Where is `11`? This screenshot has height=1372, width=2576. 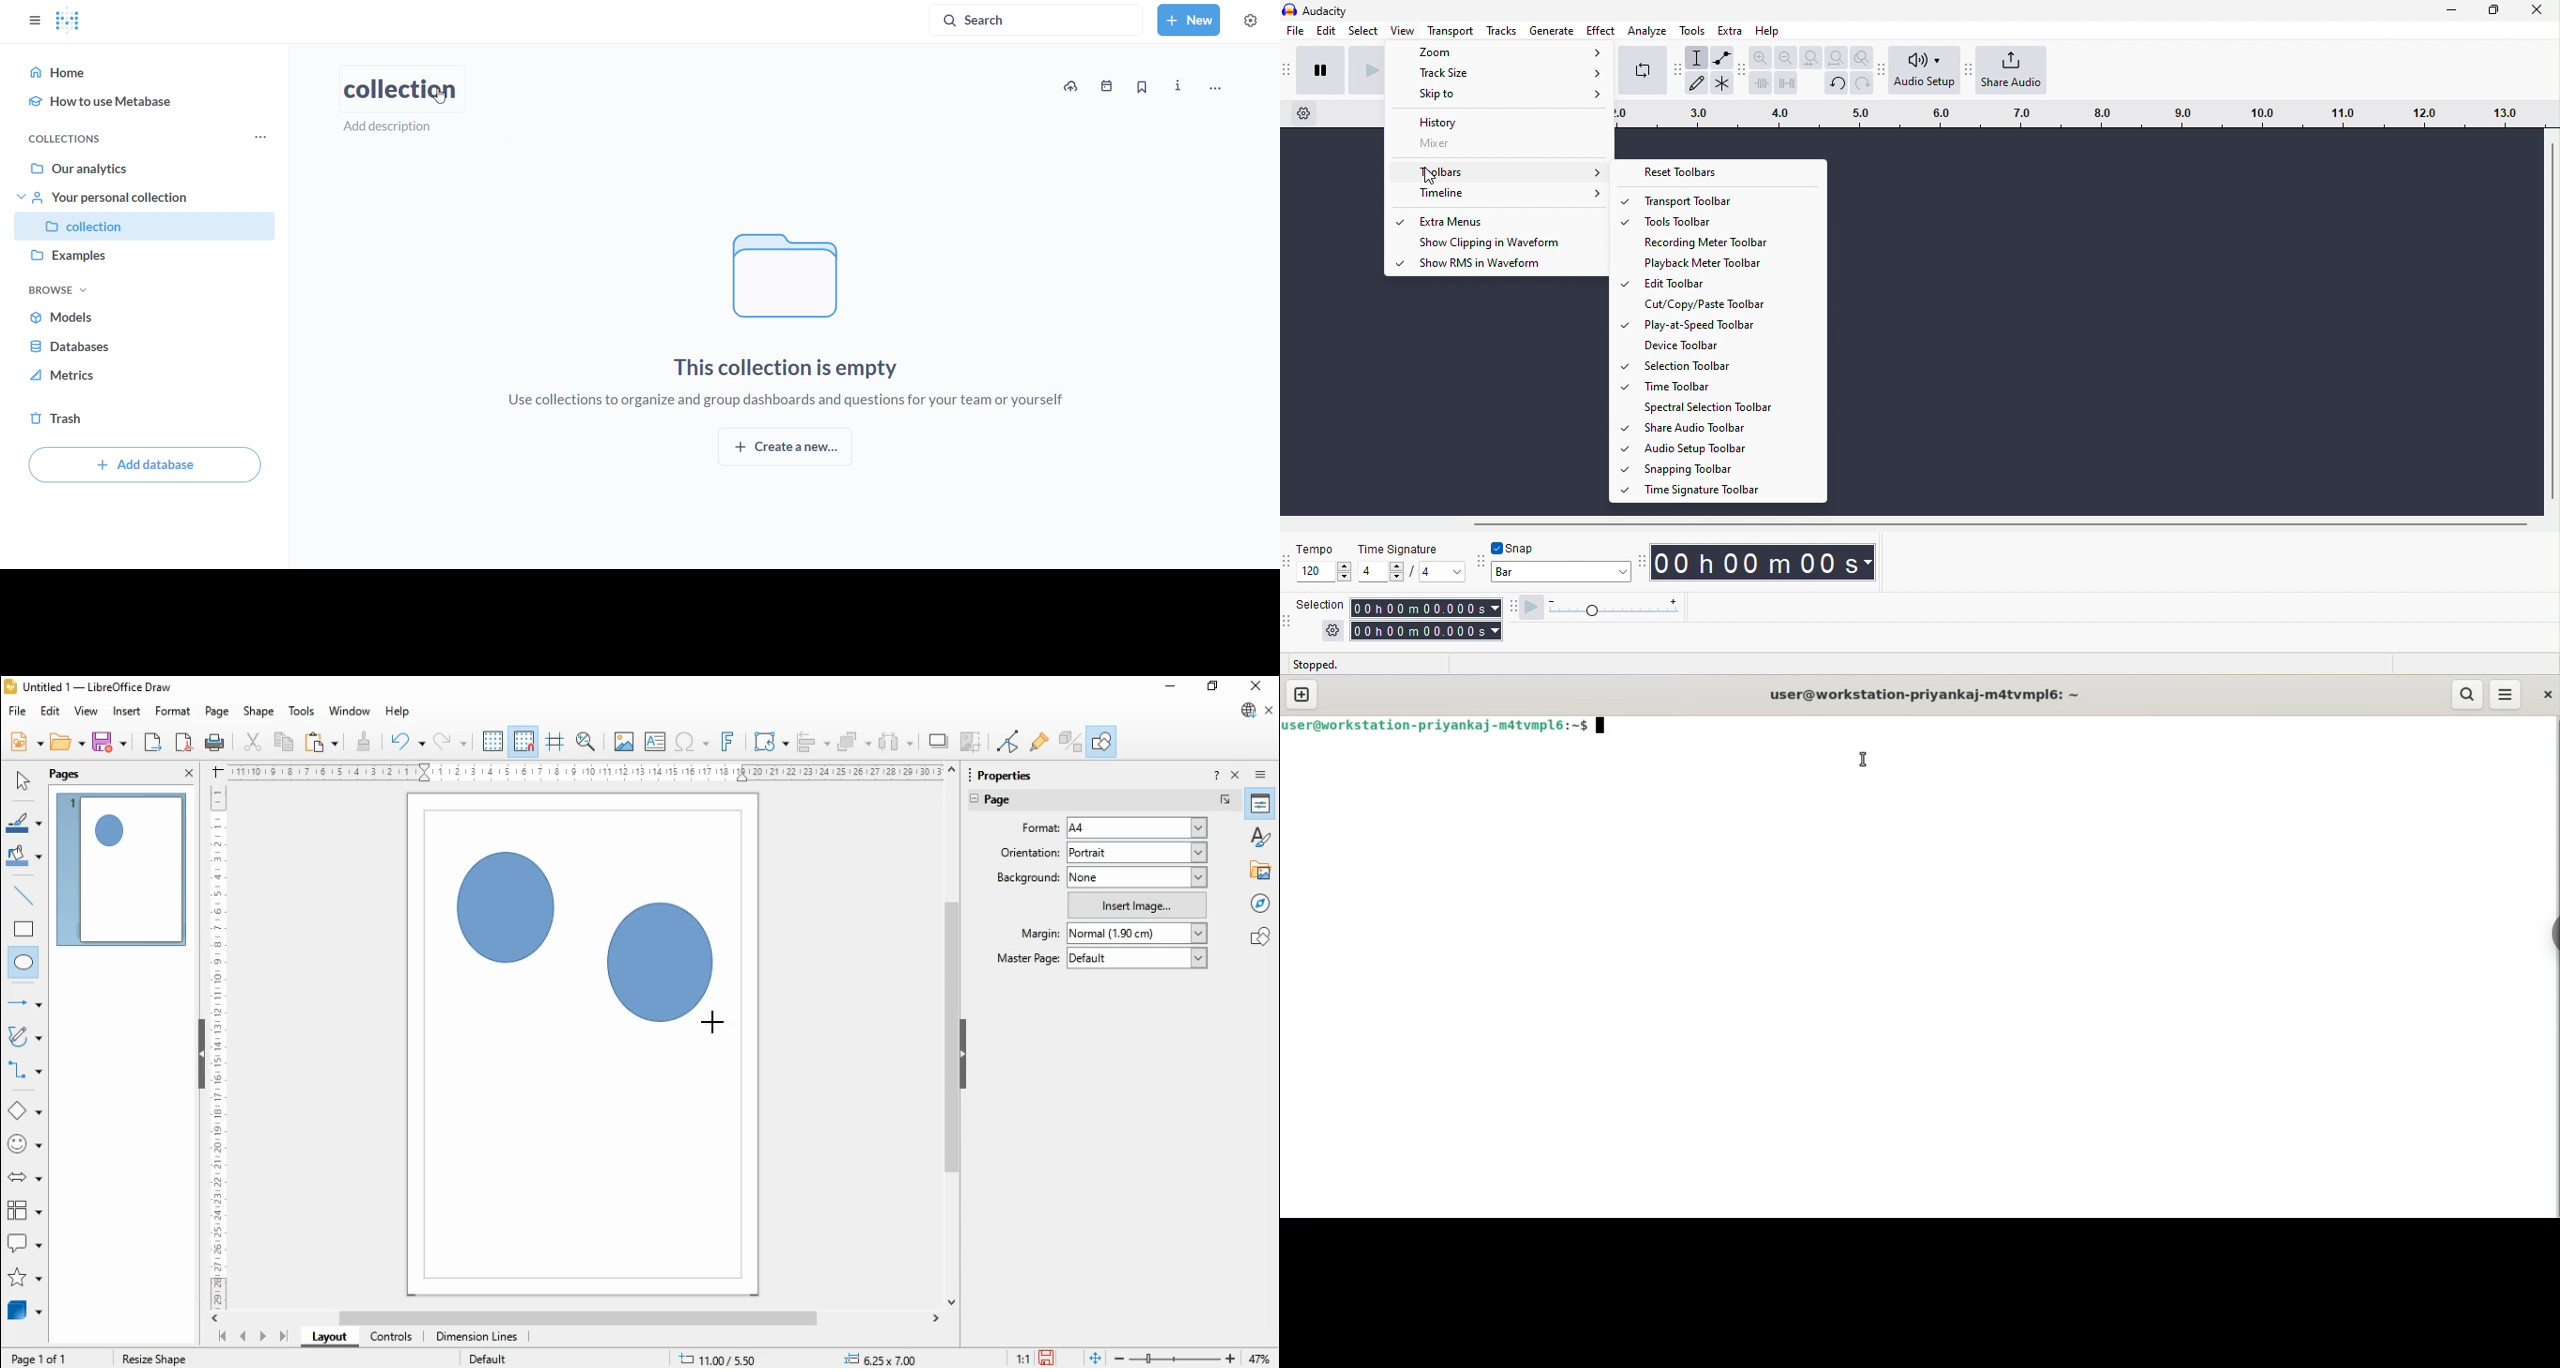 11 is located at coordinates (1024, 1358).